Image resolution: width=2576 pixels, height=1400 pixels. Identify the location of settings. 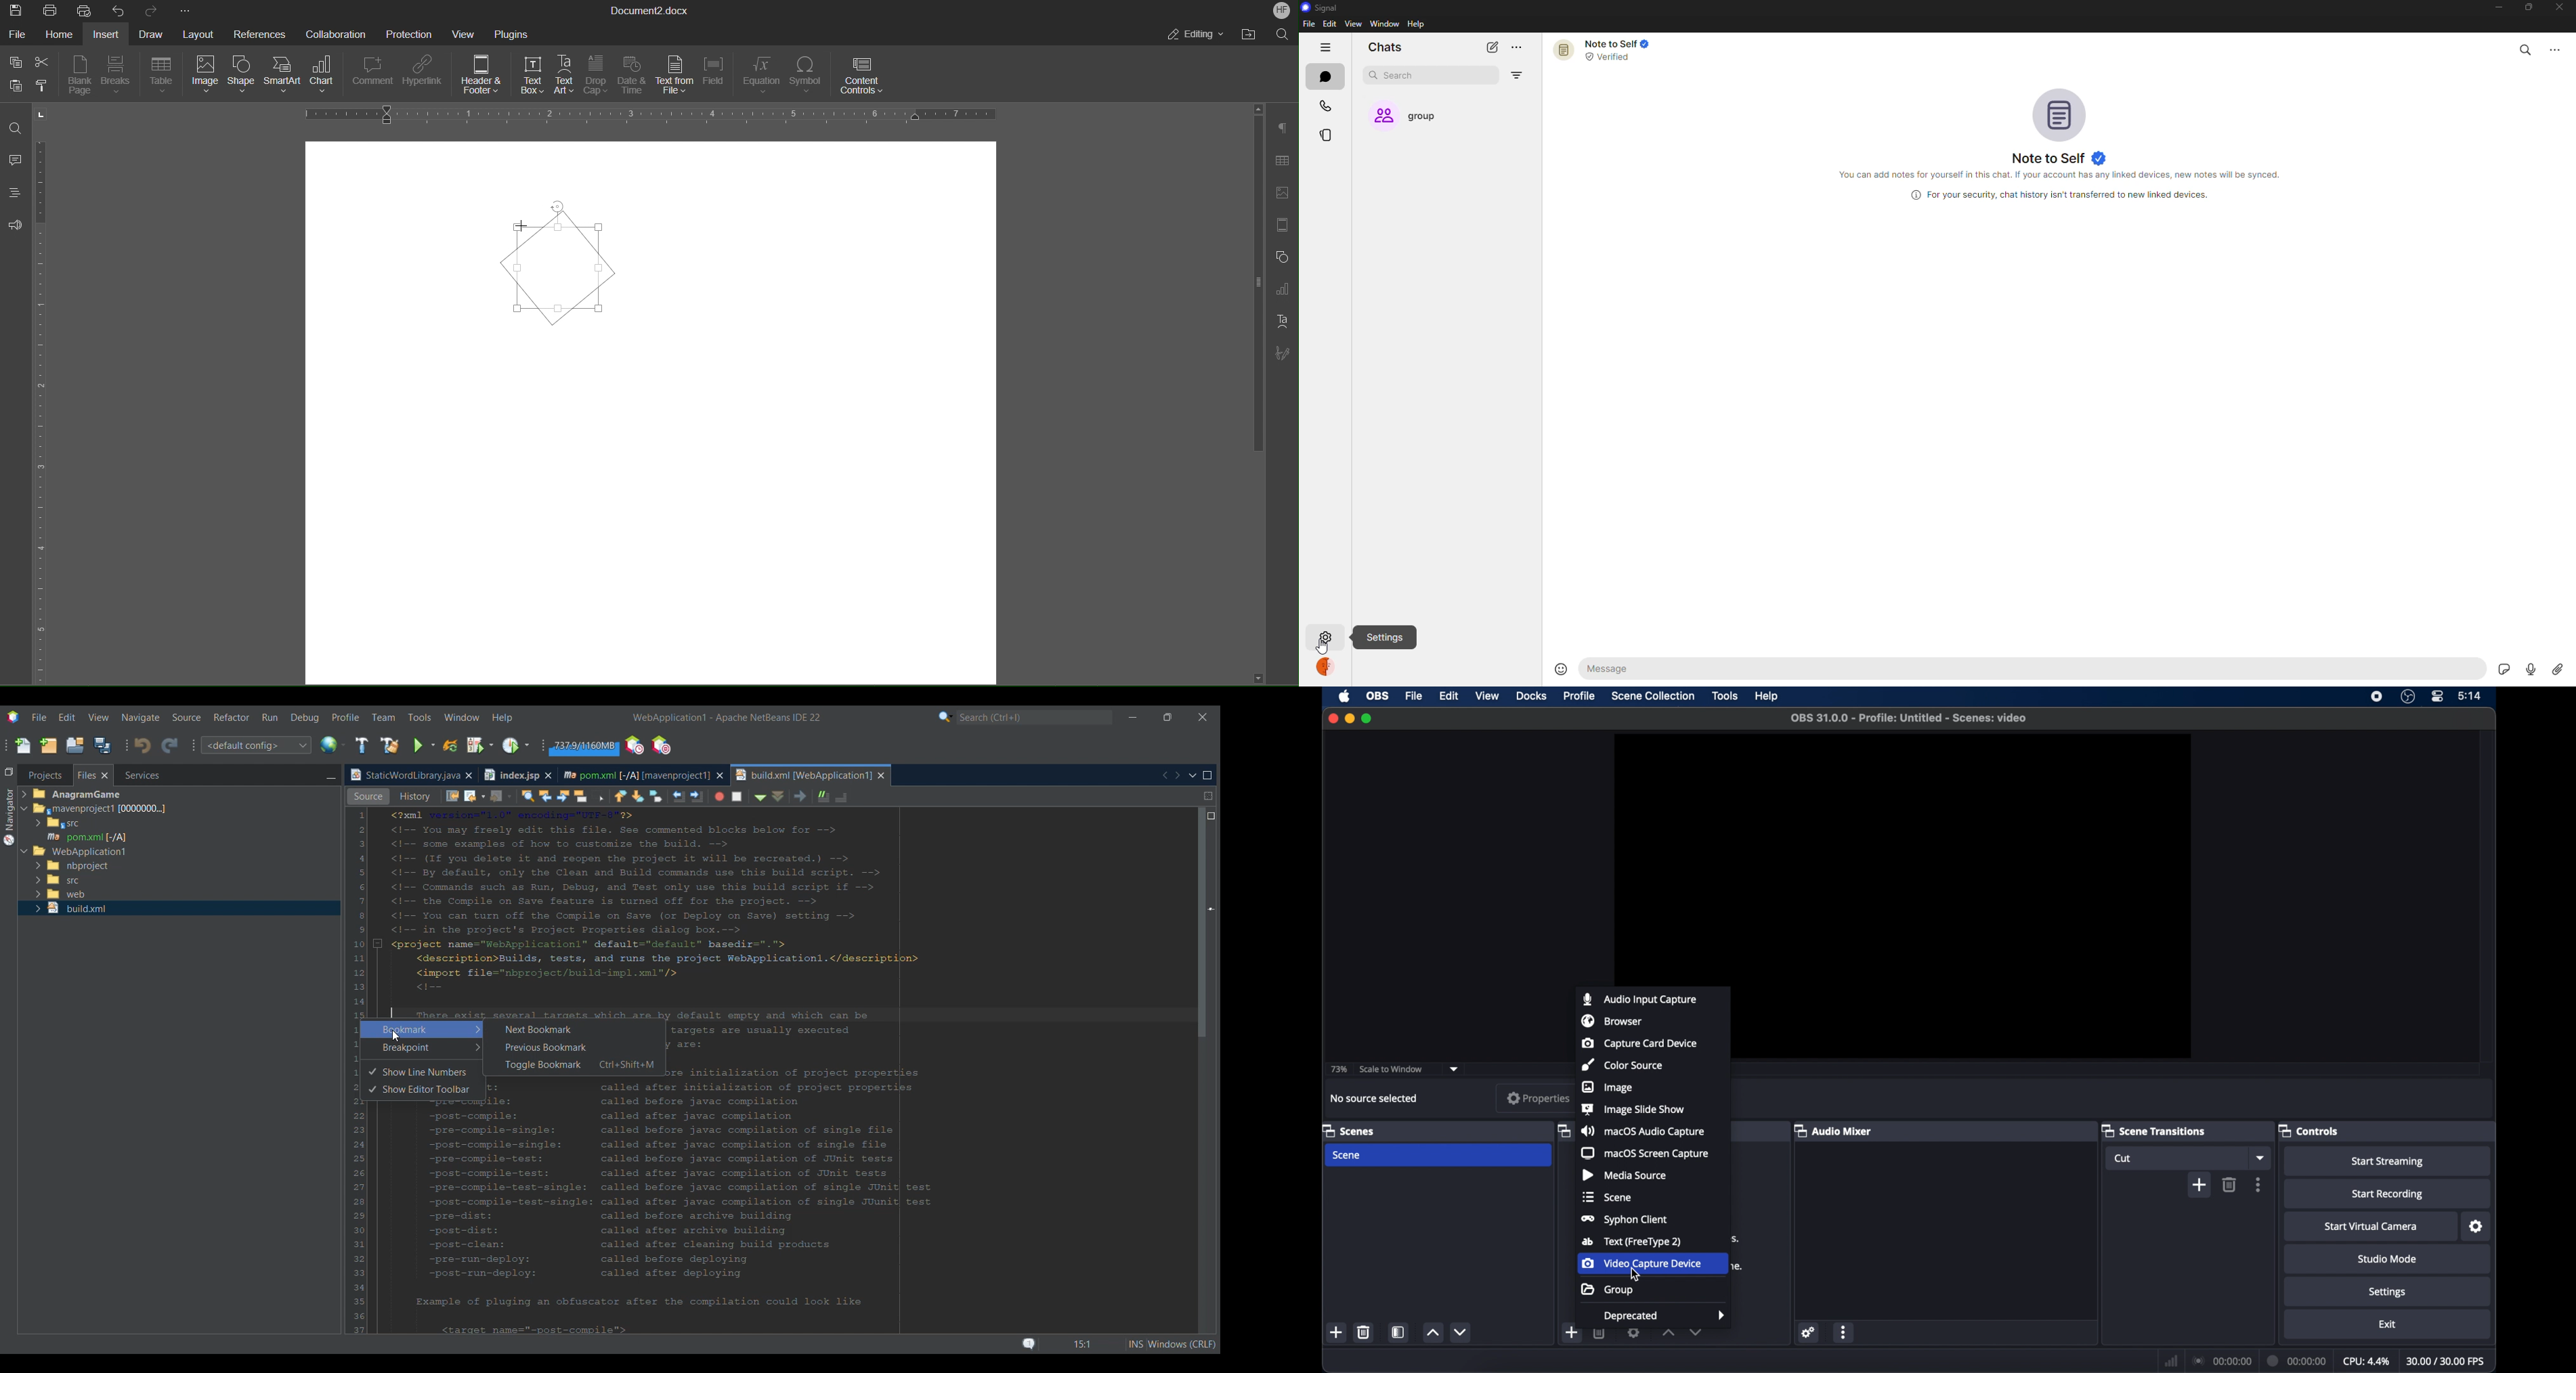
(1634, 1334).